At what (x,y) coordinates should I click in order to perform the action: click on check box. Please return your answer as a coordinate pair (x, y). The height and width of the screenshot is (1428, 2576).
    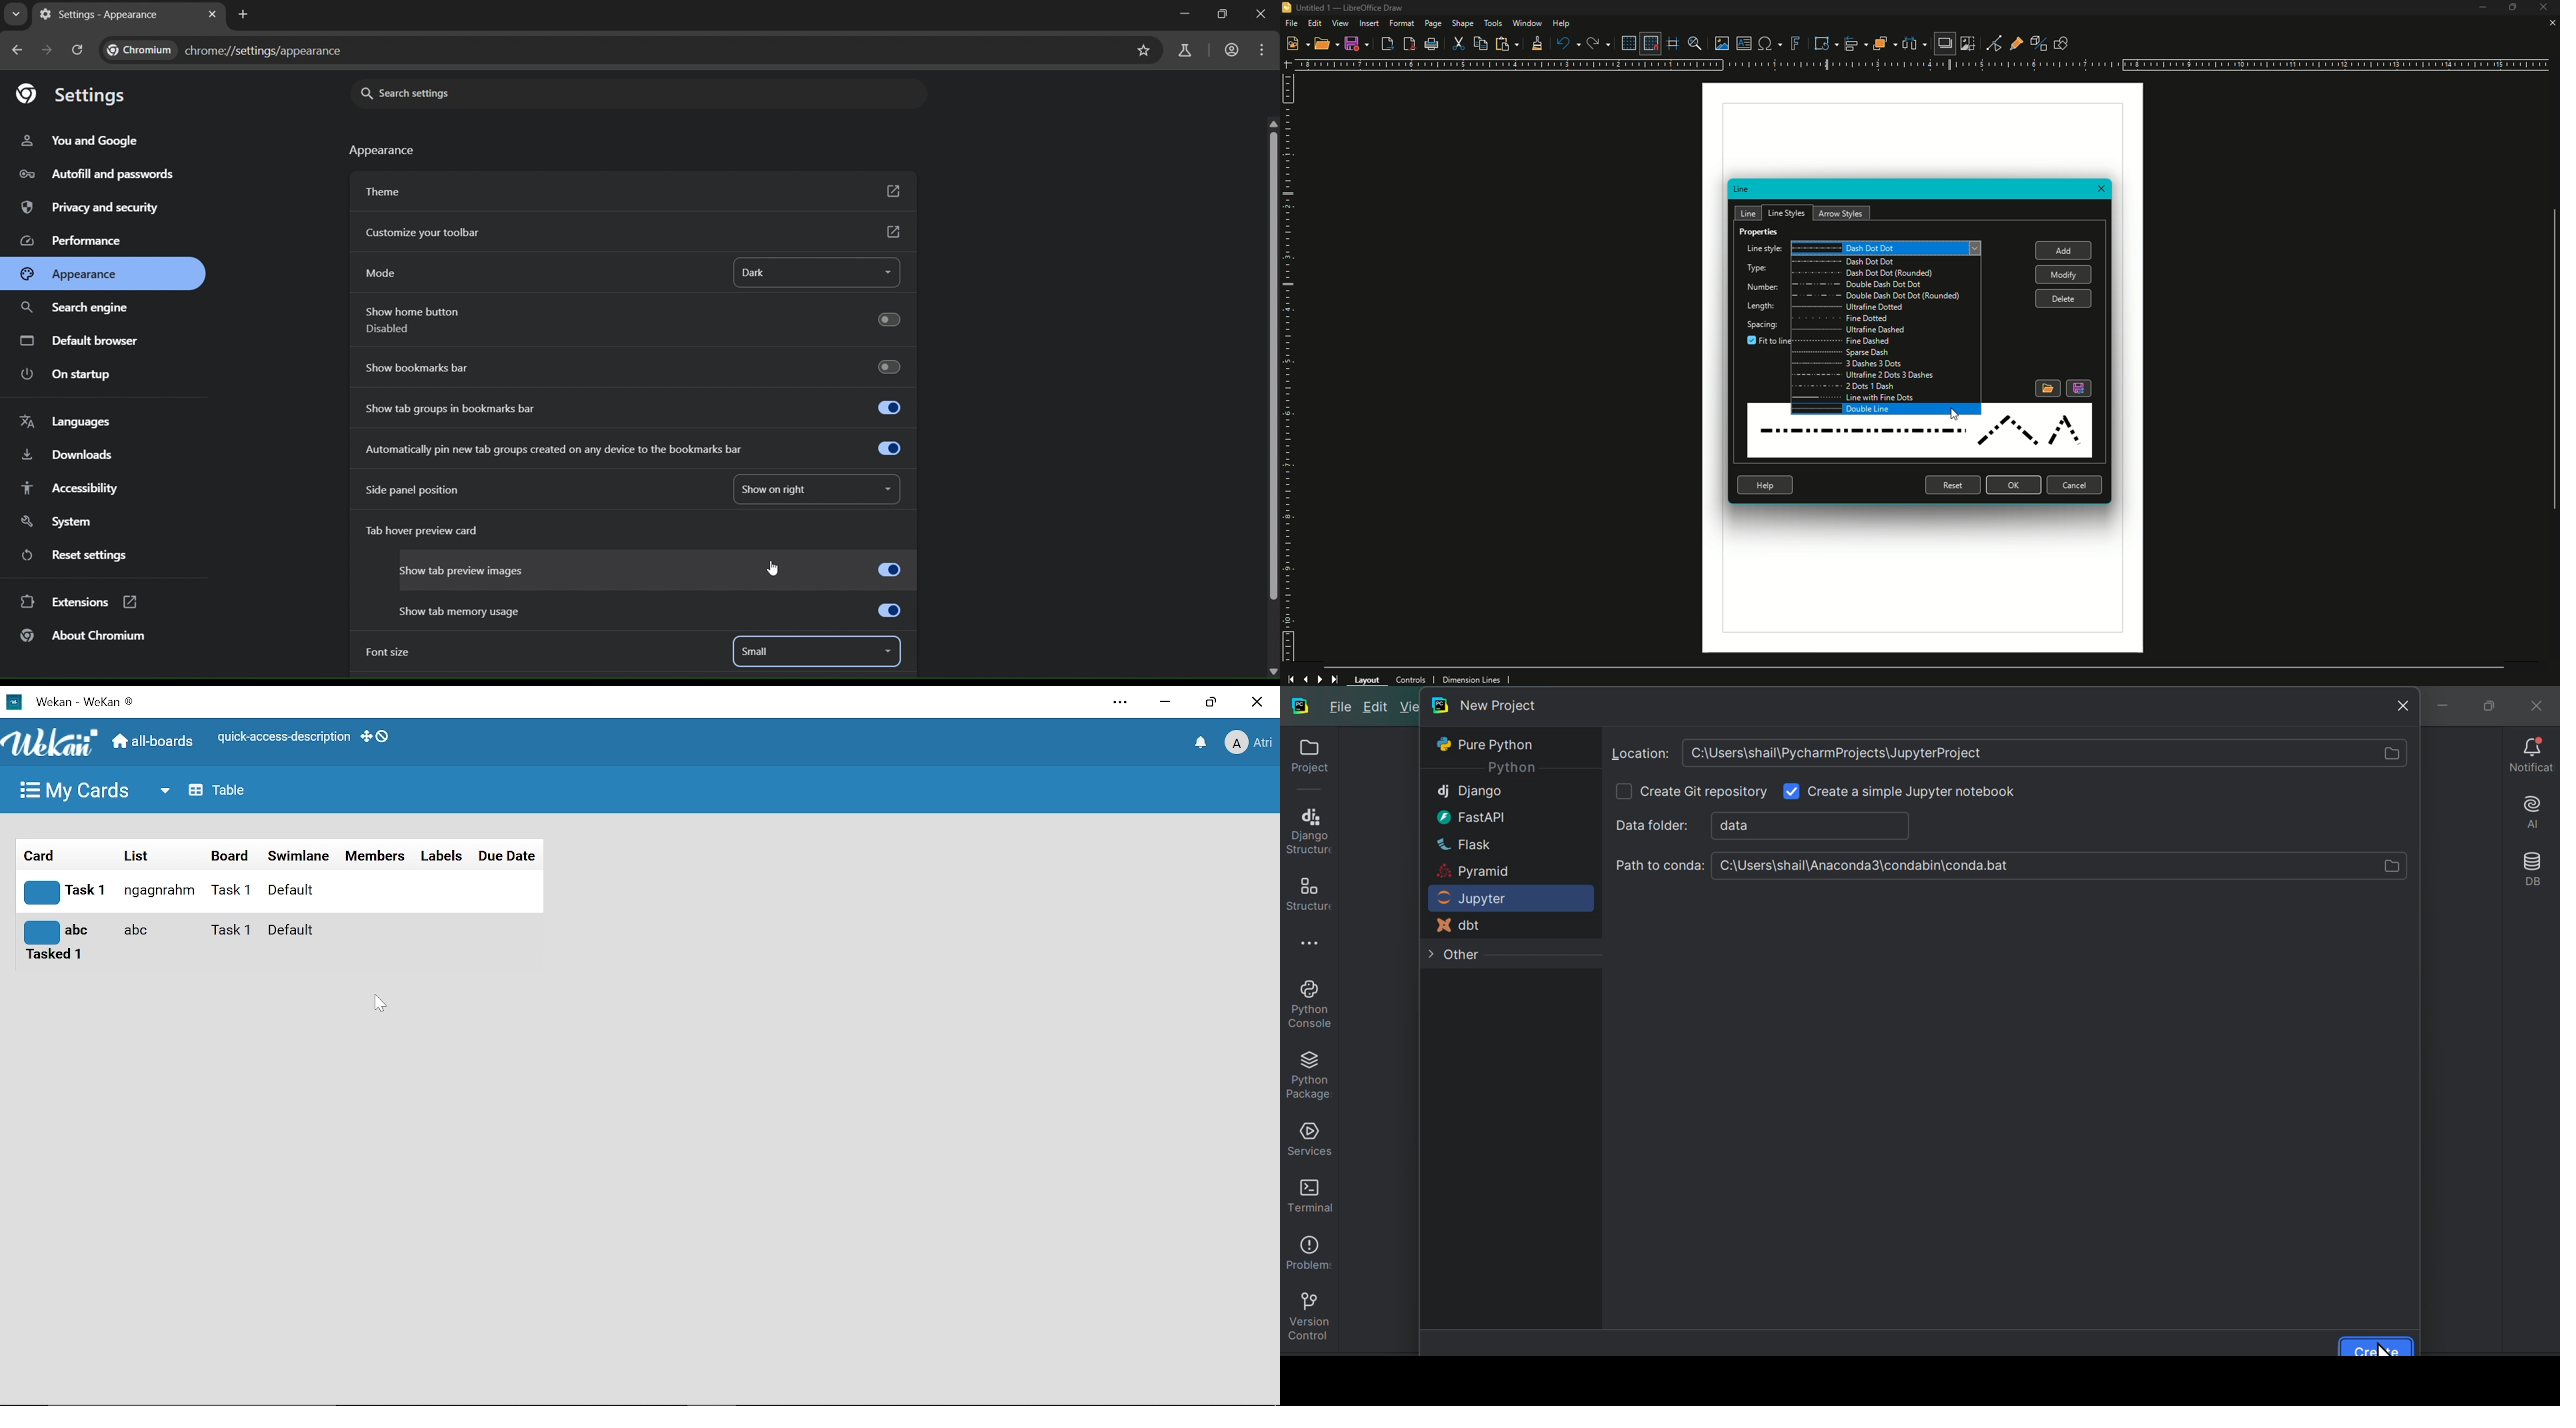
    Looking at the image, I should click on (1791, 791).